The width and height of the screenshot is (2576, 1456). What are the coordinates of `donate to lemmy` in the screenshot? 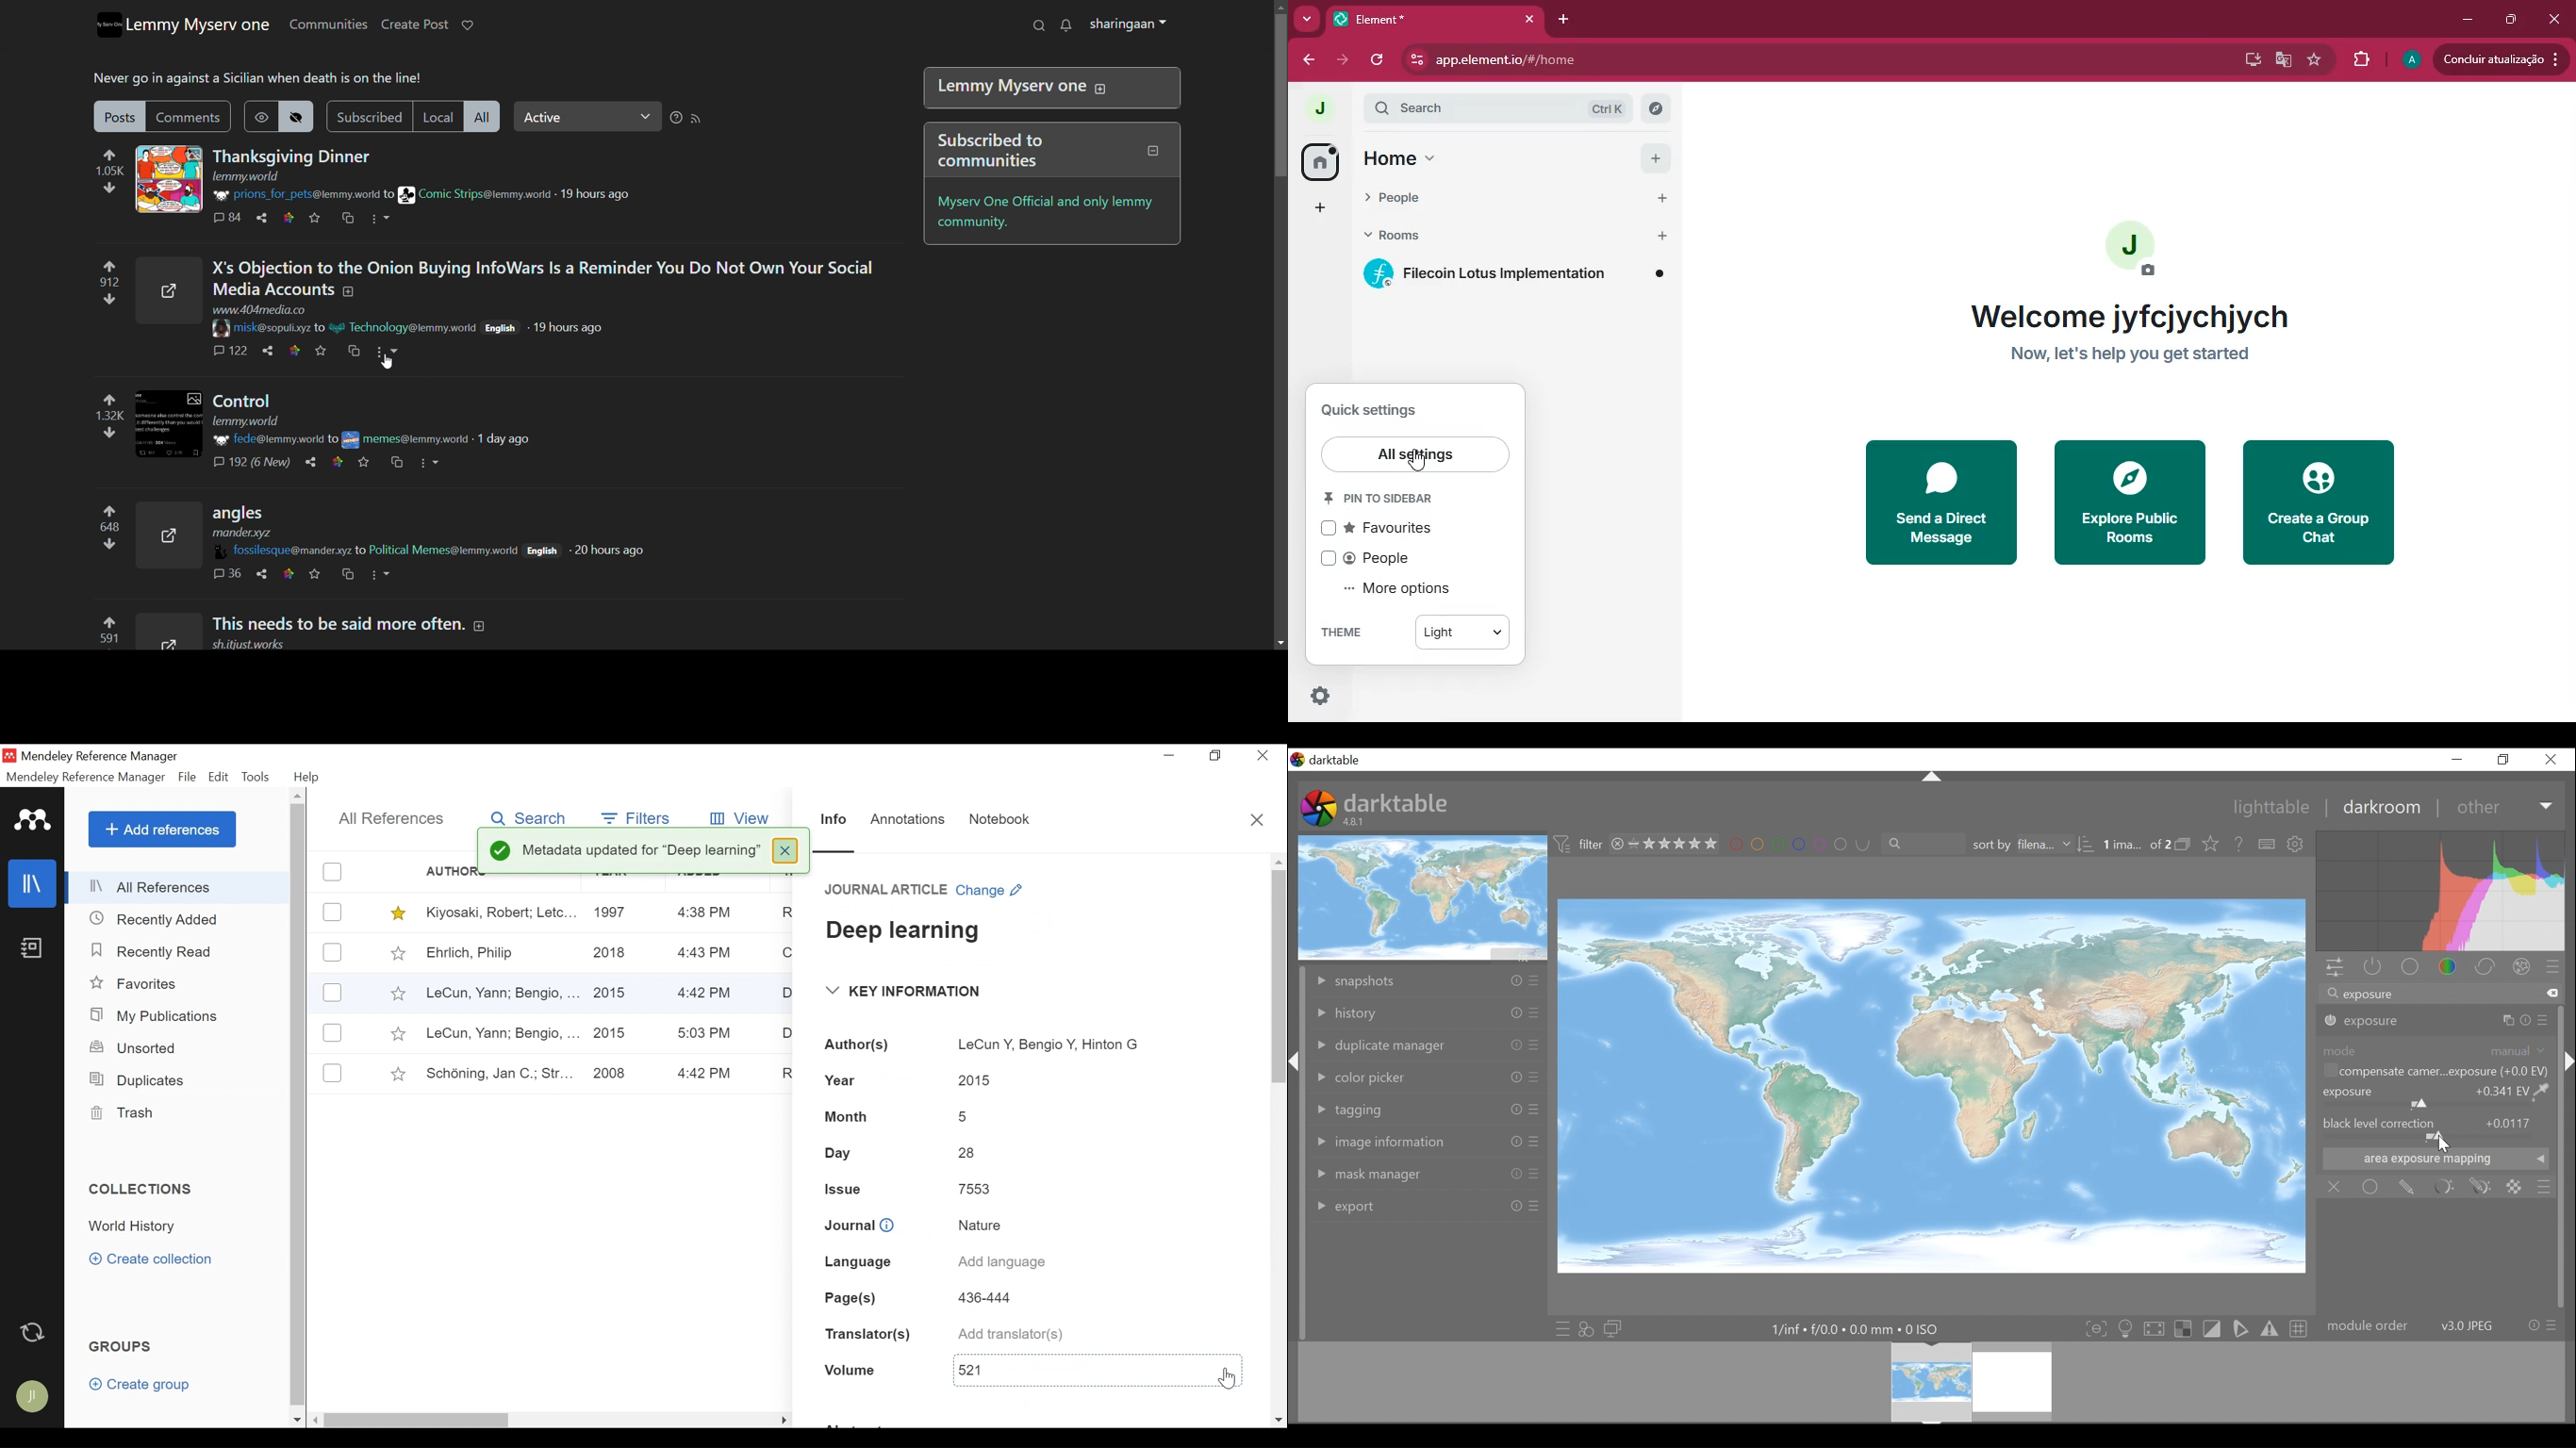 It's located at (468, 25).